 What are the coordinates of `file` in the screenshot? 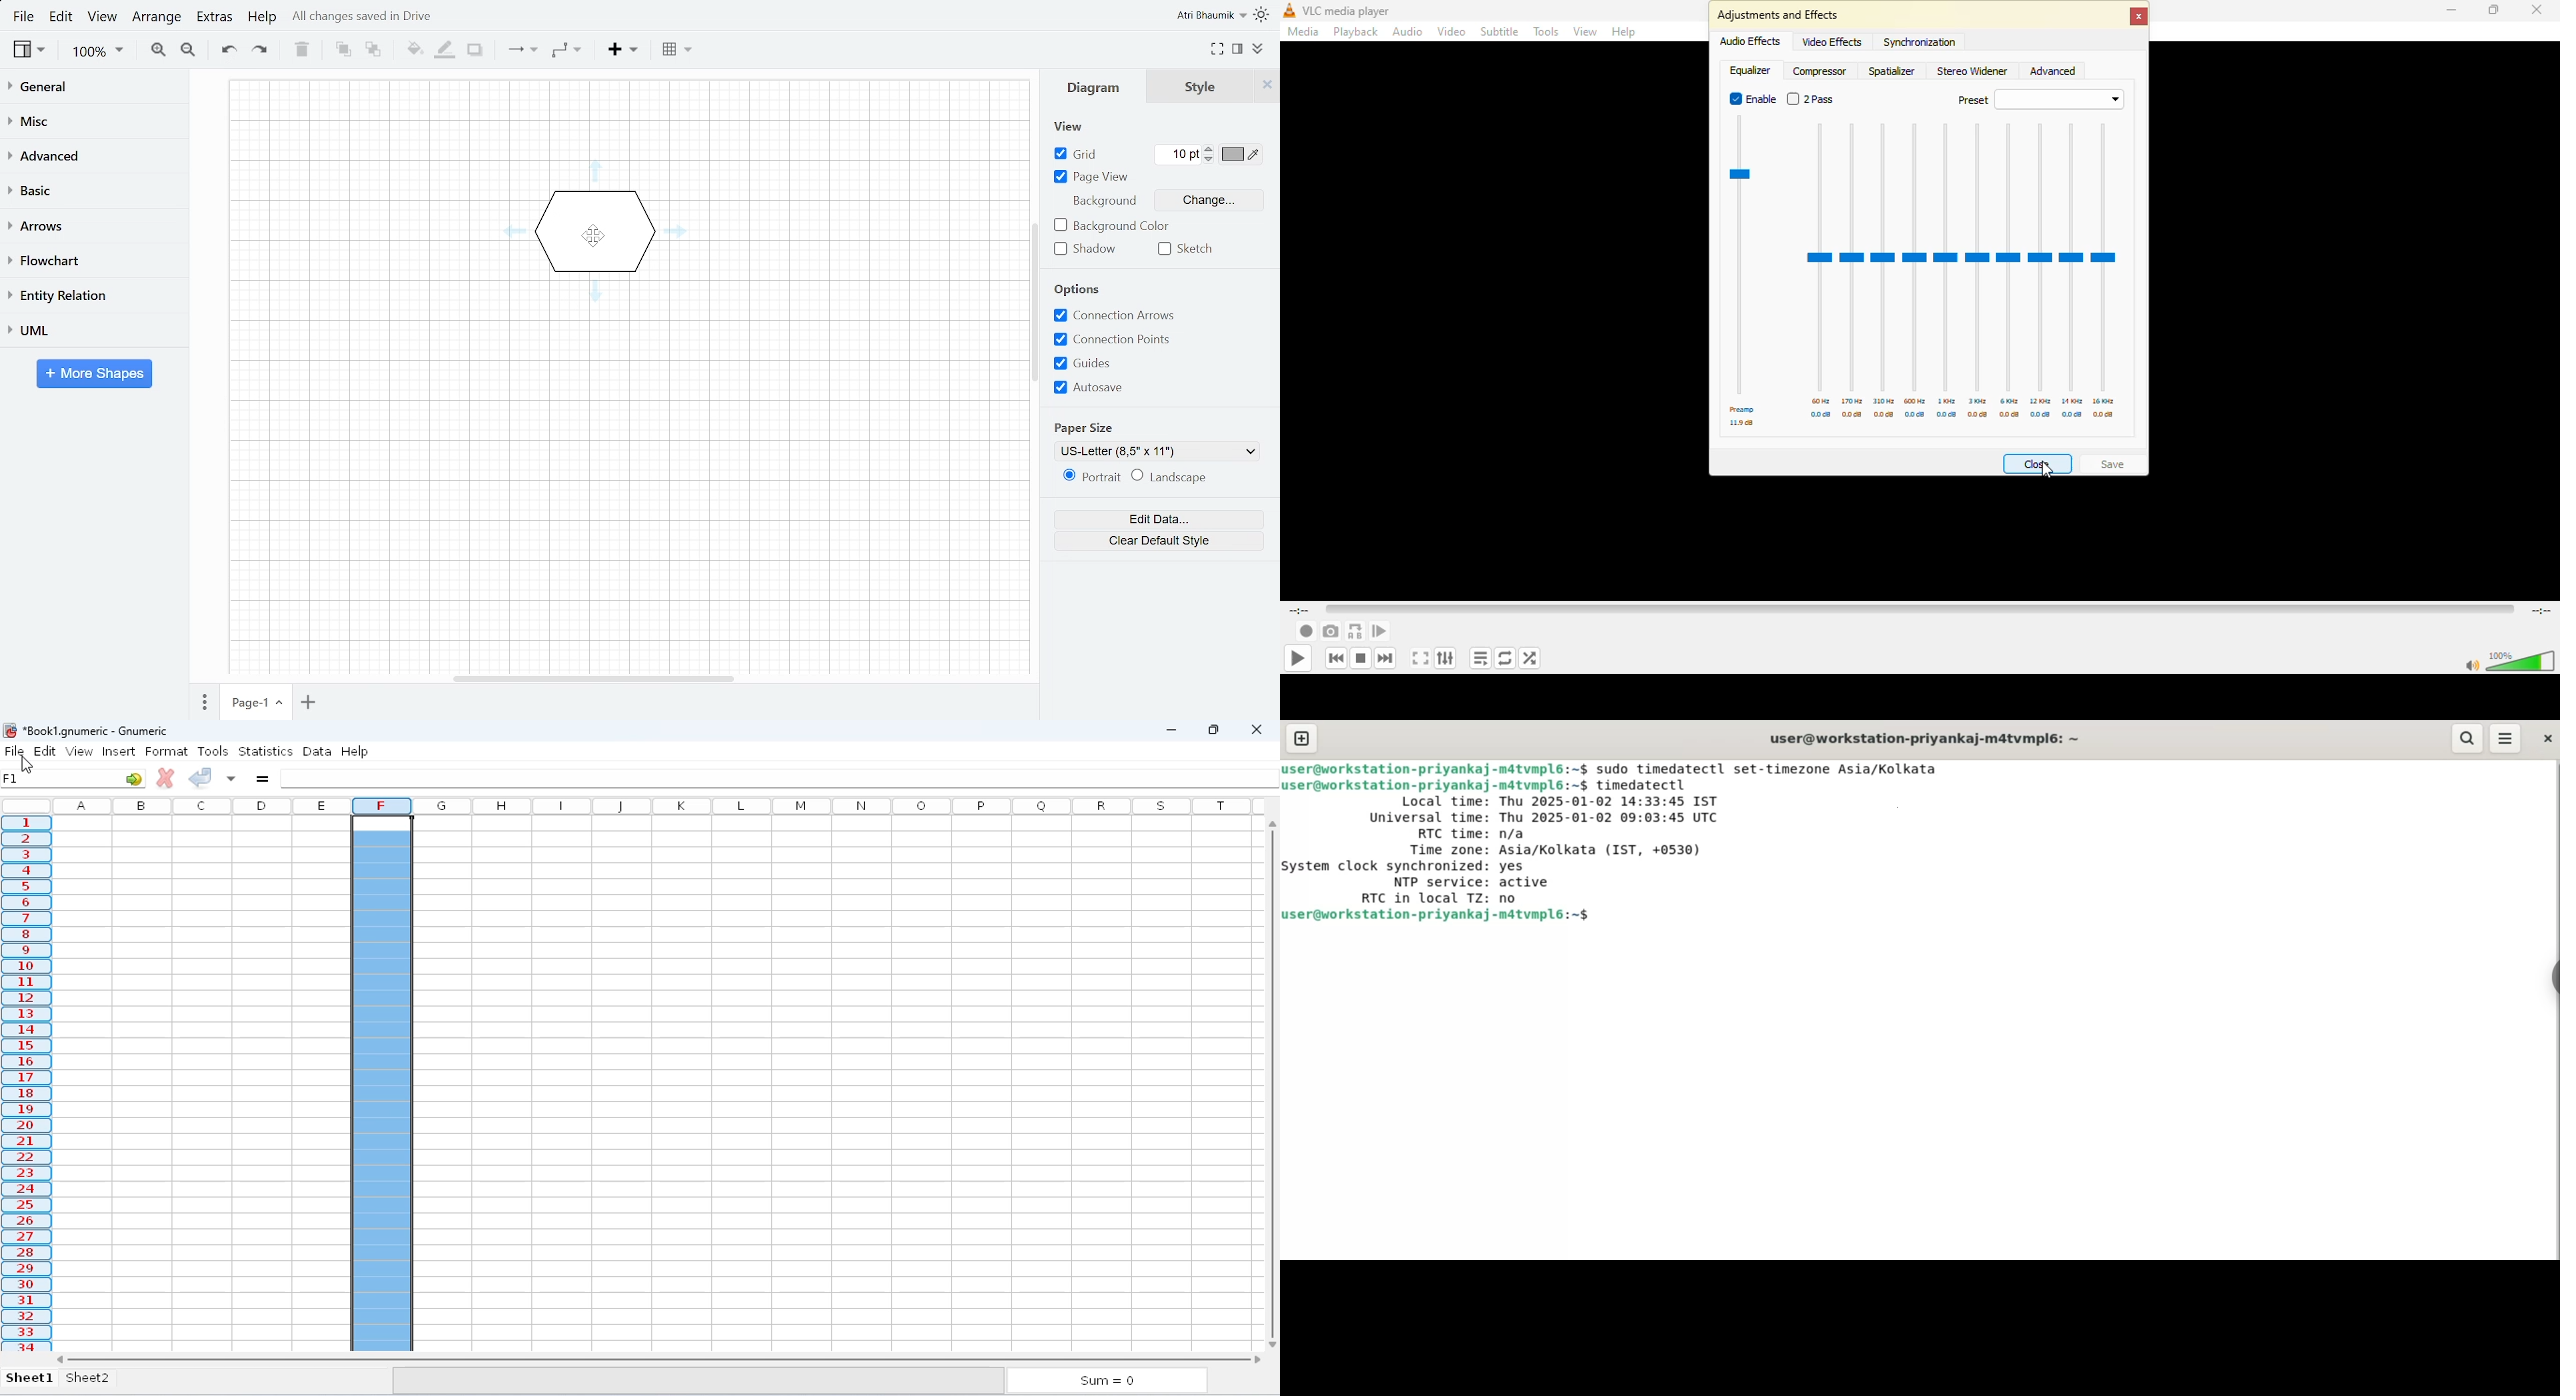 It's located at (14, 750).